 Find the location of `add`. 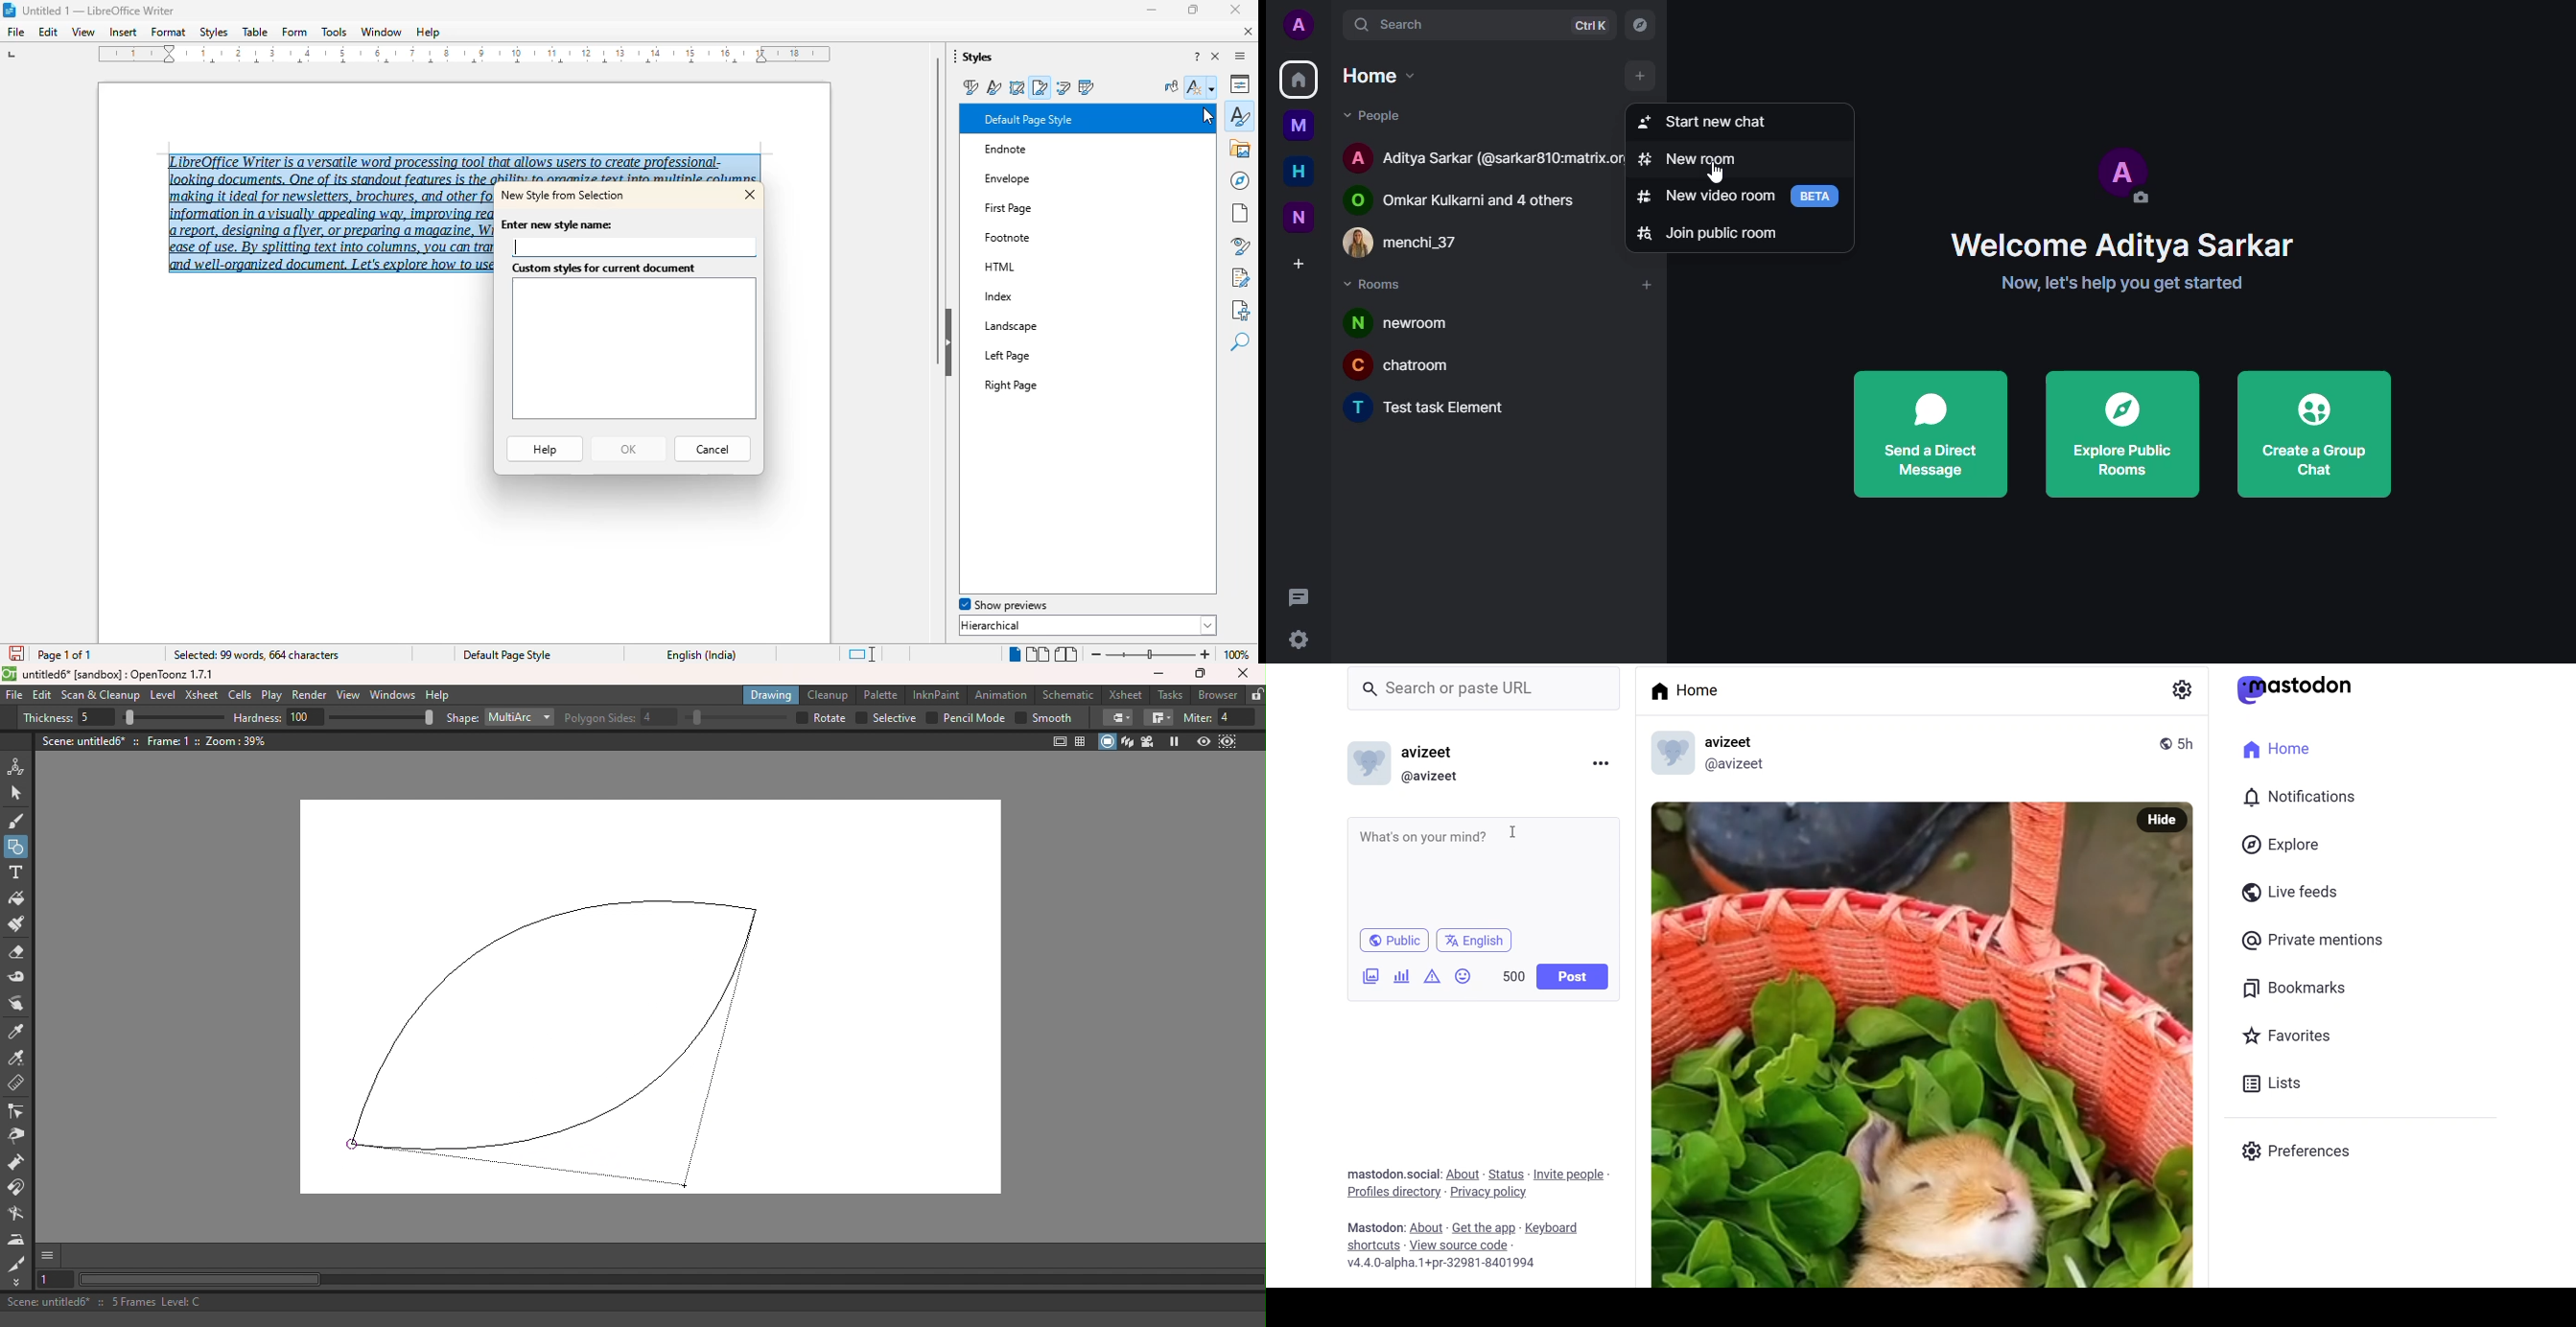

add is located at coordinates (1648, 288).